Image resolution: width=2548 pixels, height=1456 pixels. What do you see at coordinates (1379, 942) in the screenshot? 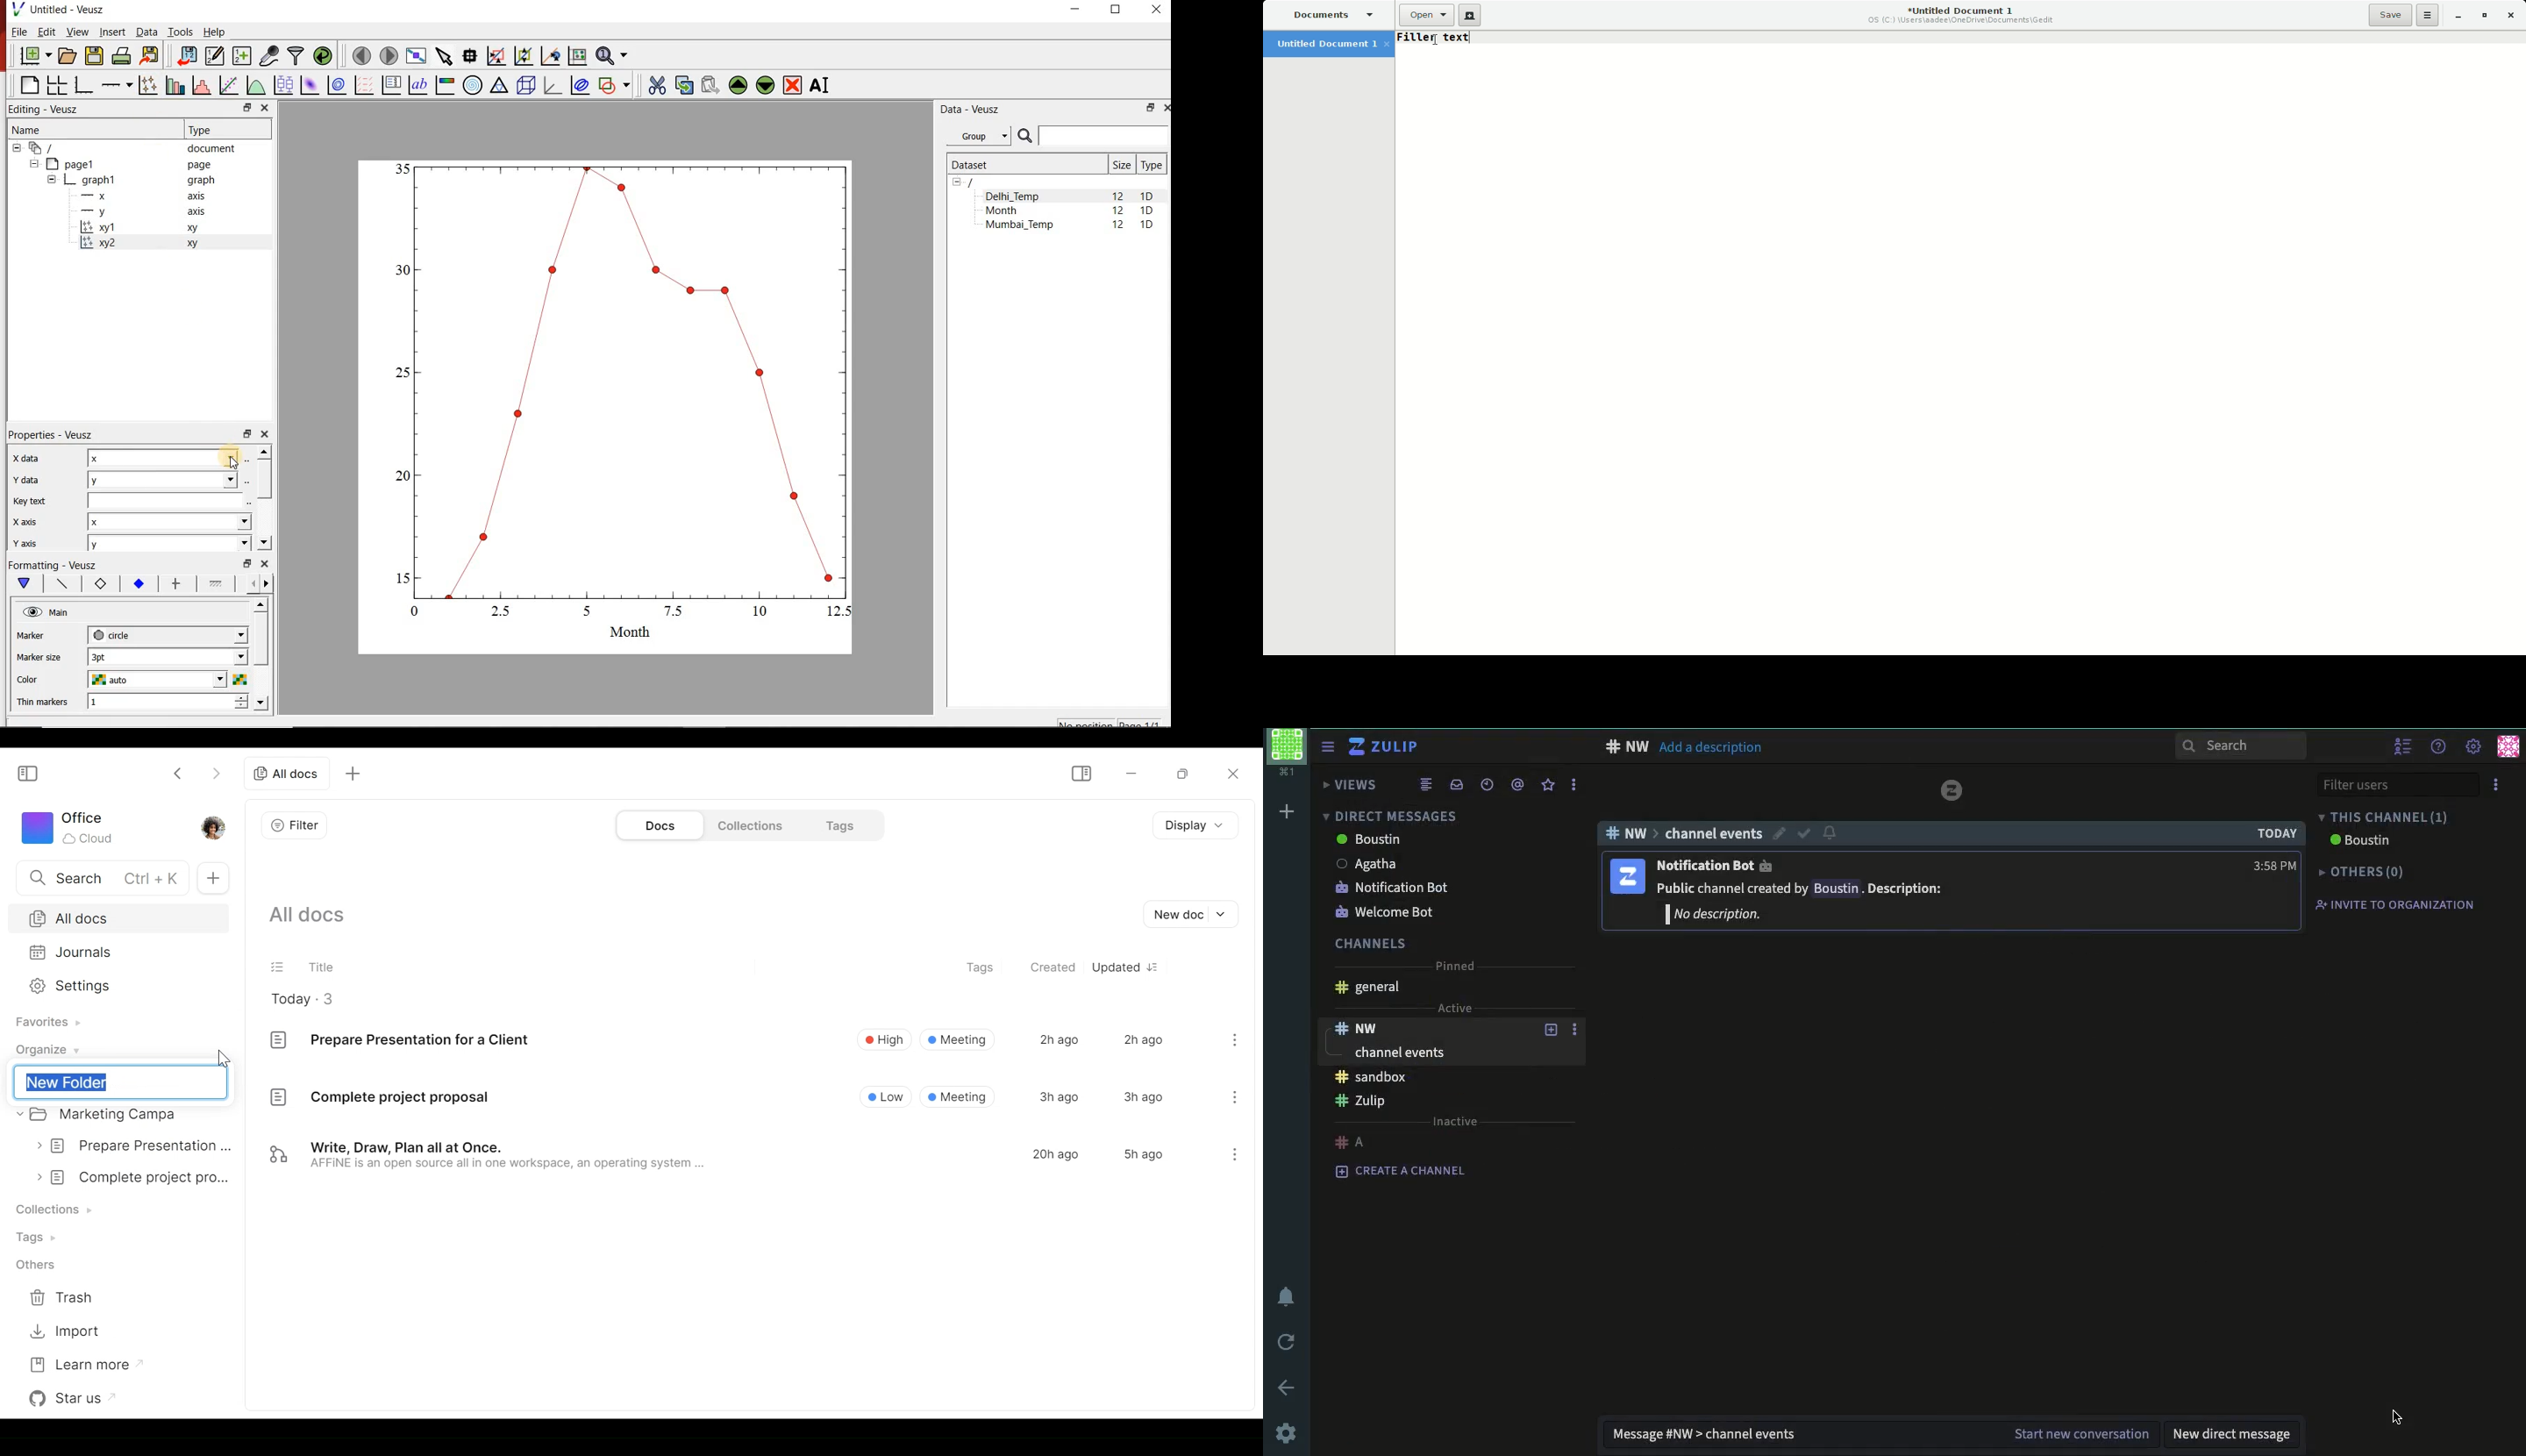
I see `channels` at bounding box center [1379, 942].